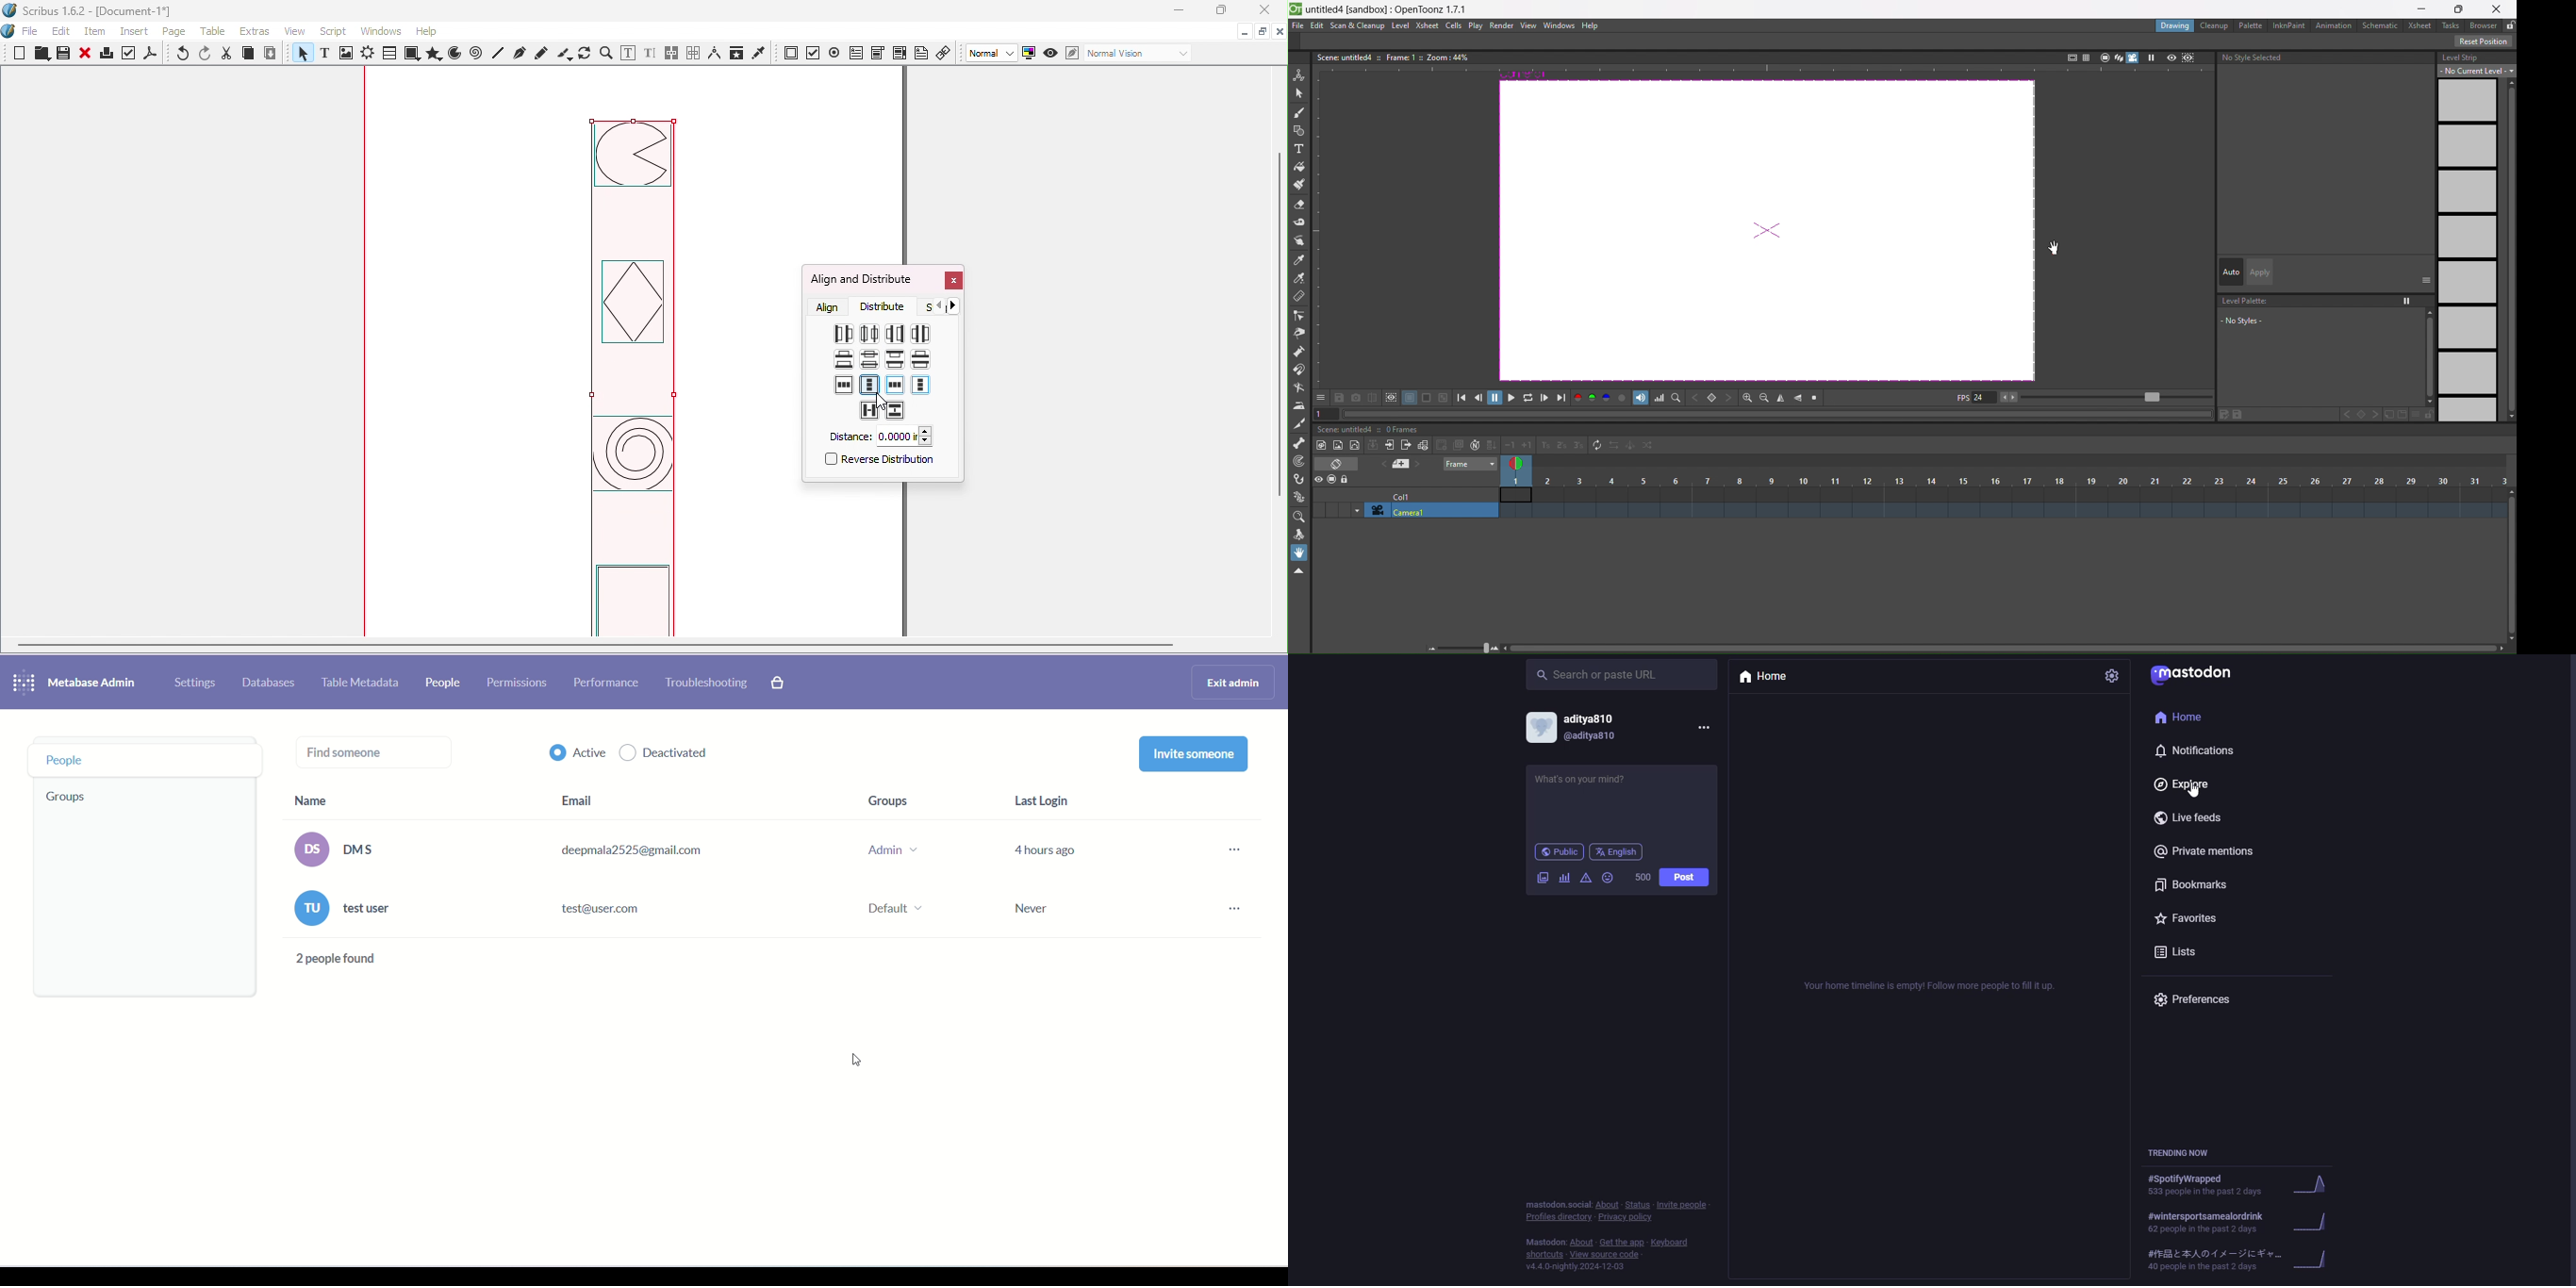  What do you see at coordinates (921, 52) in the screenshot?
I see `Text annotation` at bounding box center [921, 52].